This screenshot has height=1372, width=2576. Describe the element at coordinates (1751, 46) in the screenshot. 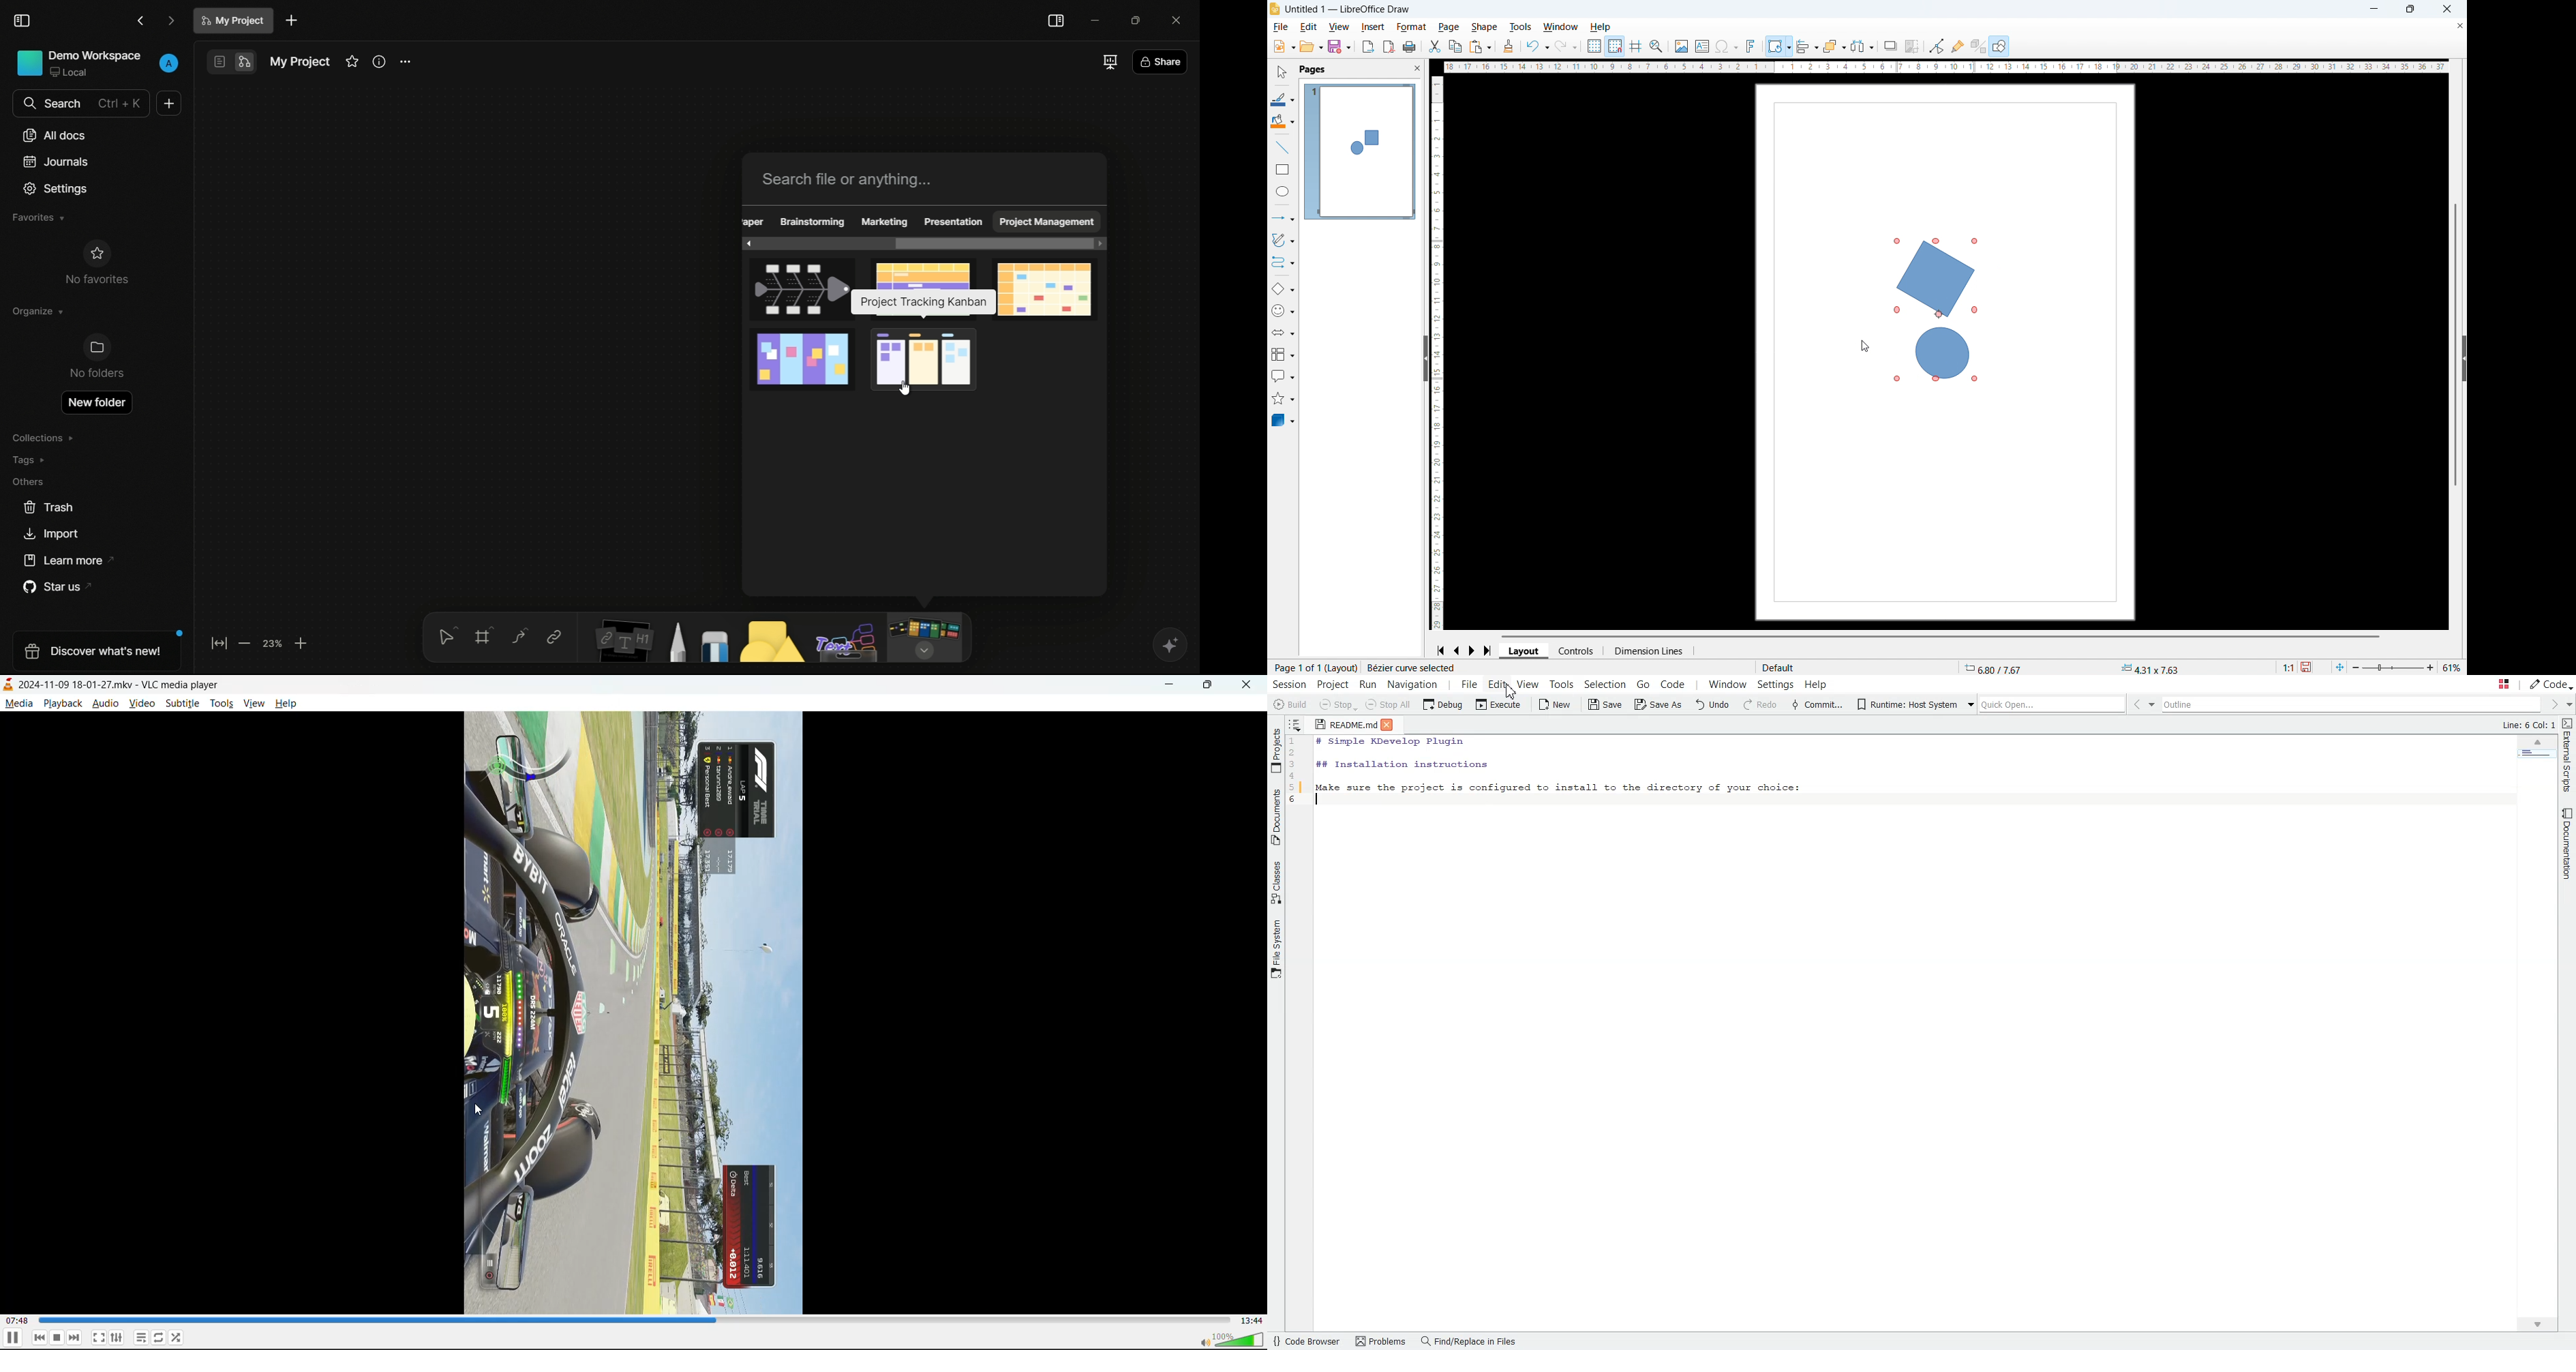

I see `Insert font work text` at that location.